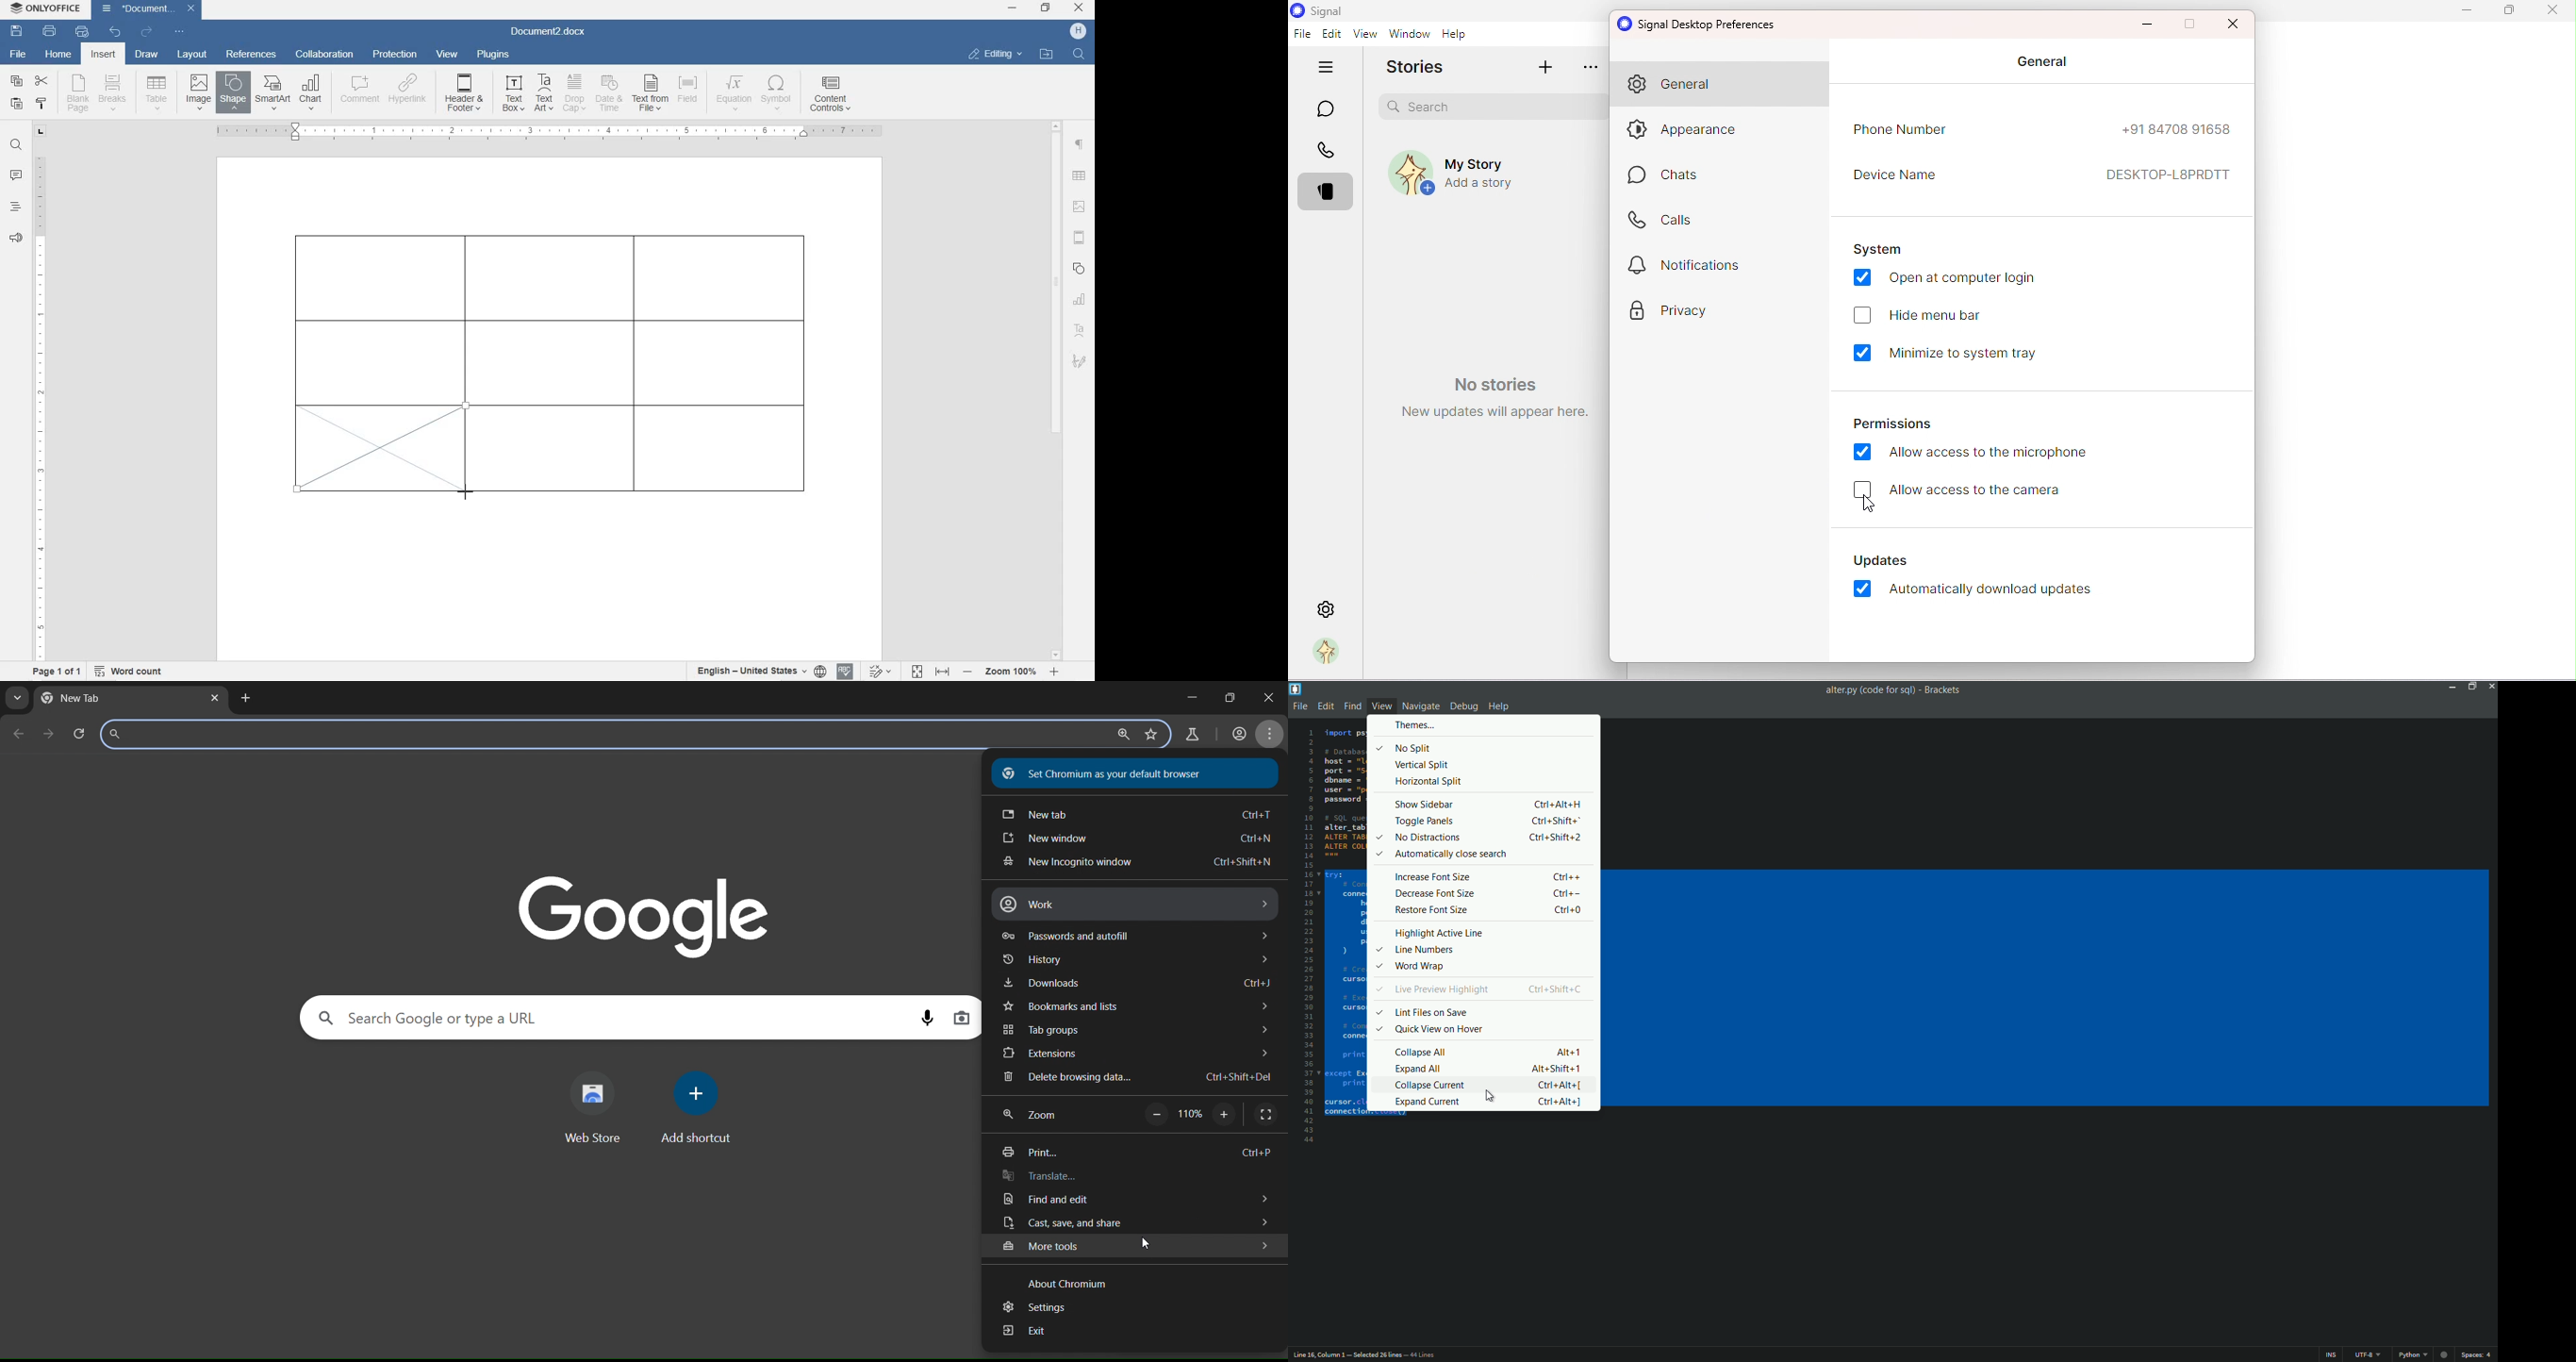  What do you see at coordinates (1419, 1069) in the screenshot?
I see `expand all` at bounding box center [1419, 1069].